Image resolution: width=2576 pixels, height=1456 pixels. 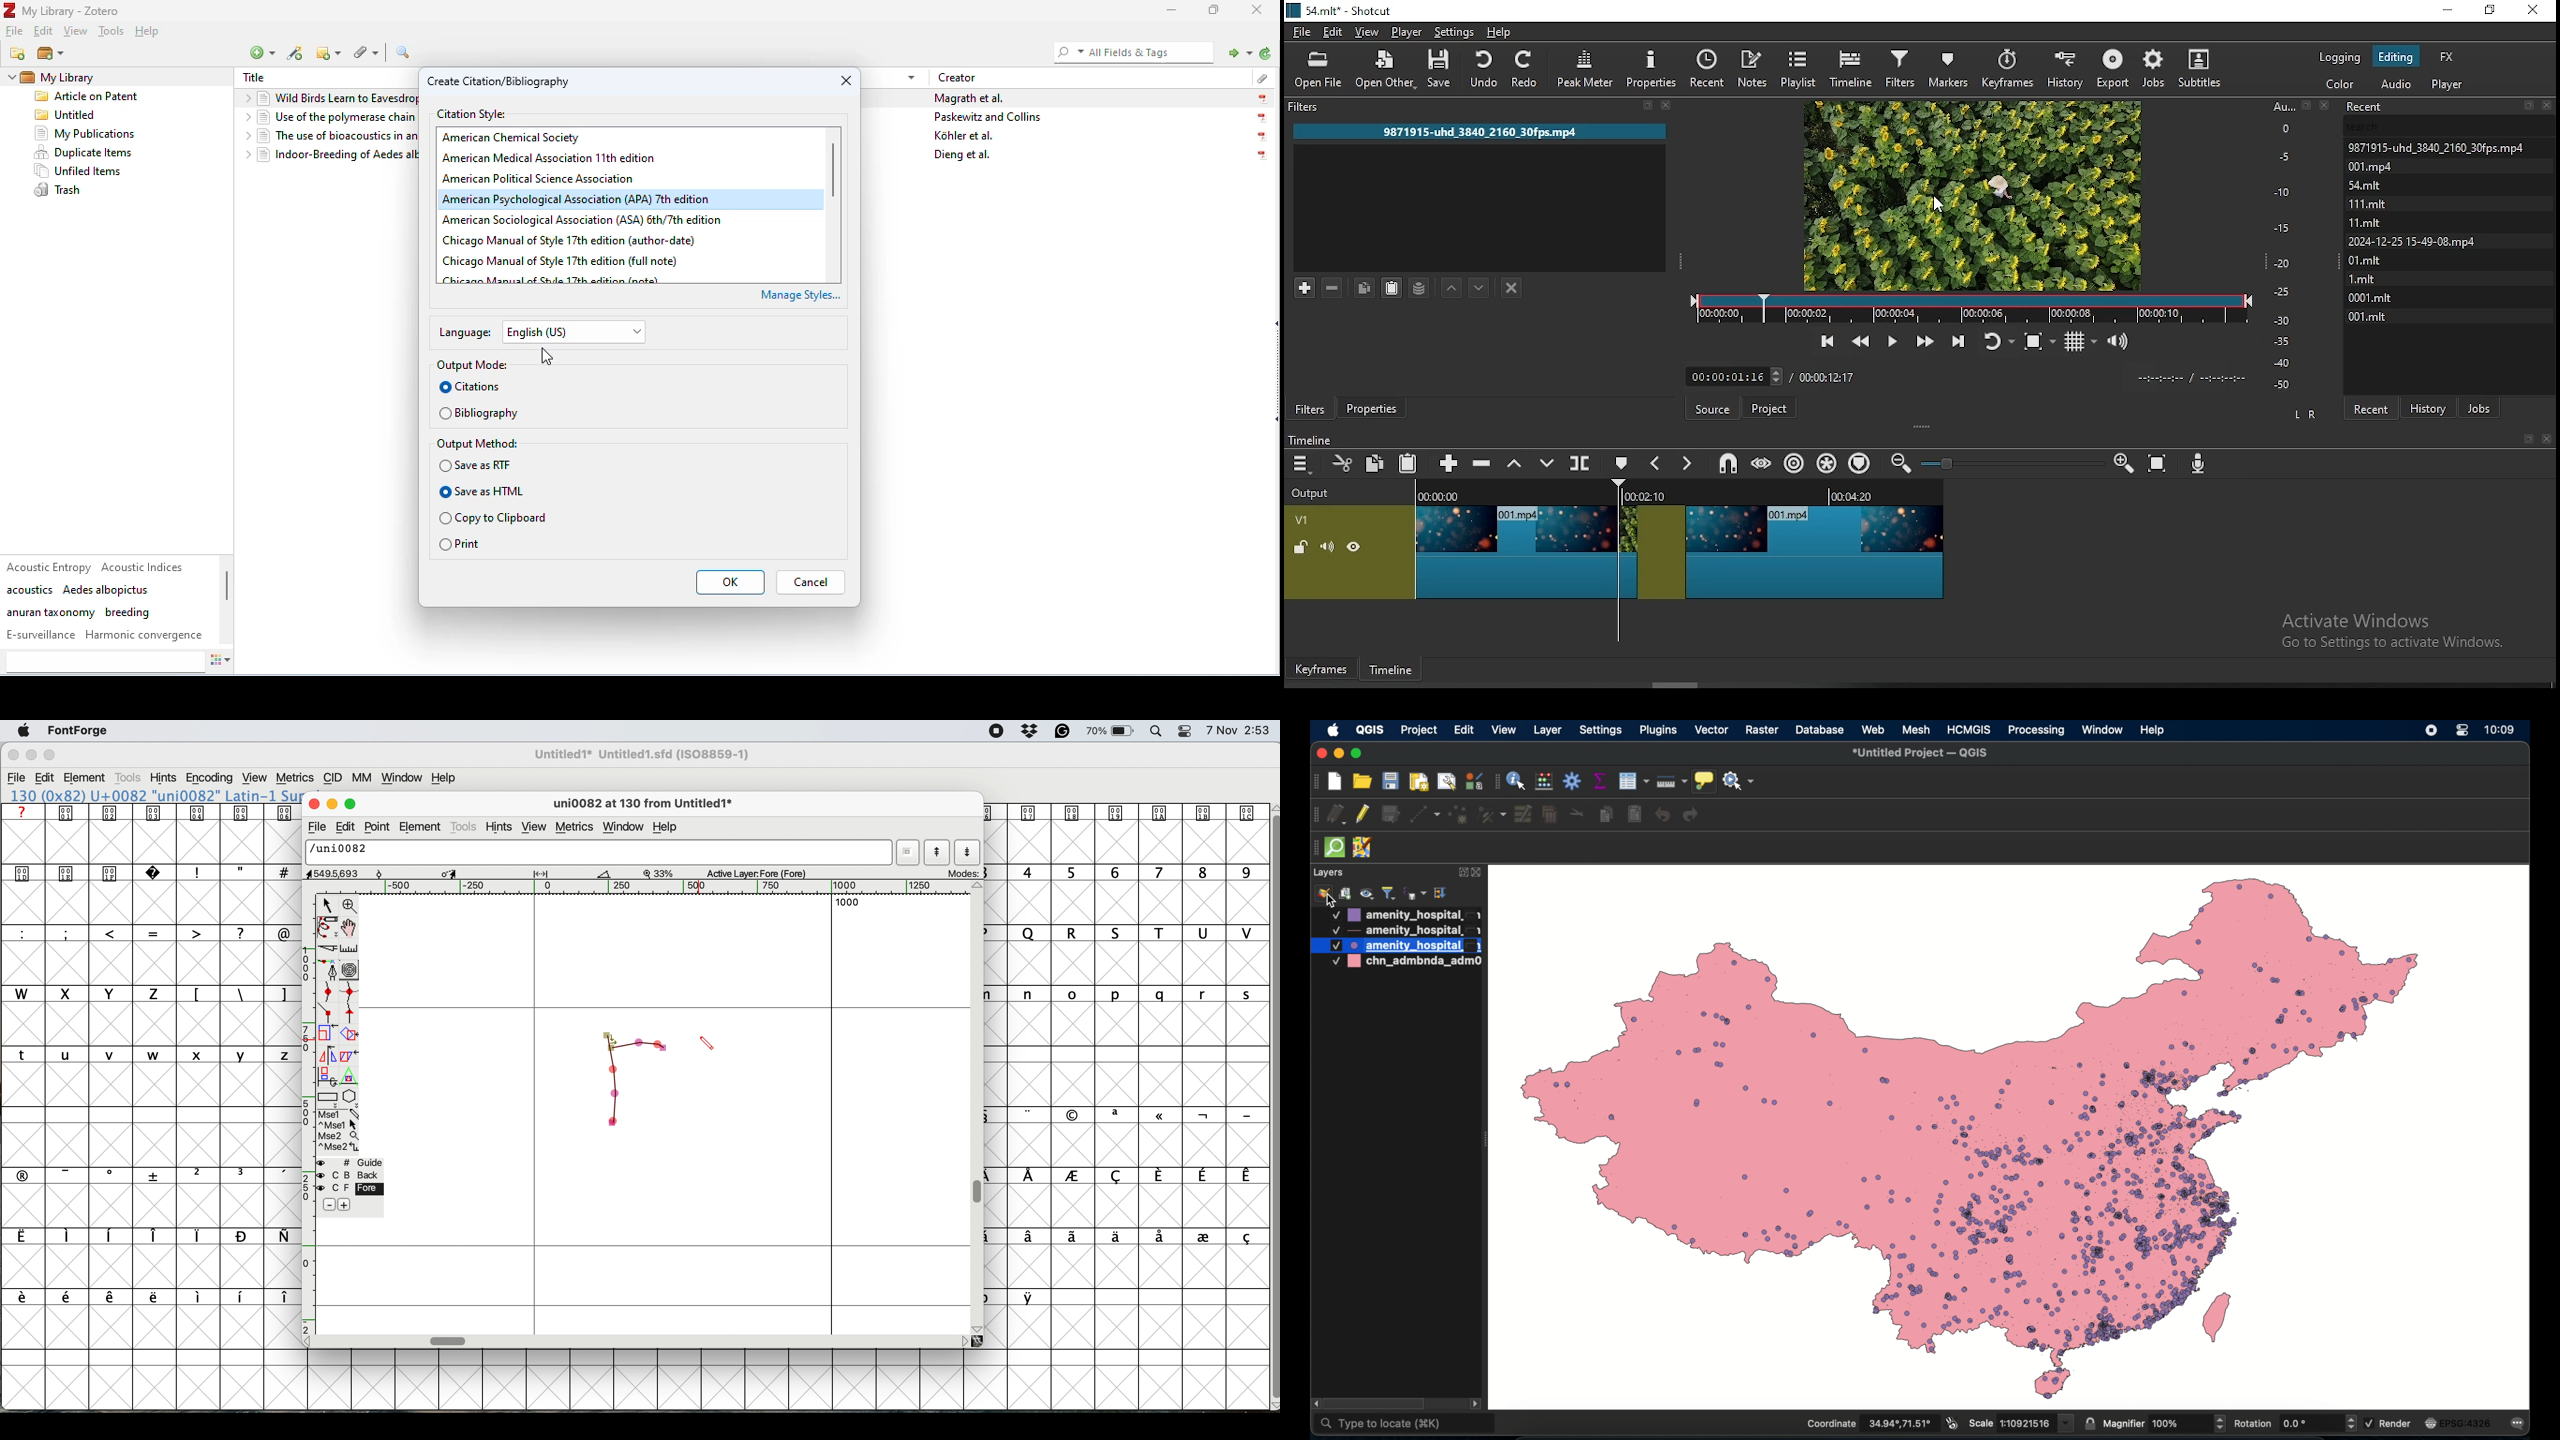 What do you see at coordinates (129, 778) in the screenshot?
I see `tools` at bounding box center [129, 778].